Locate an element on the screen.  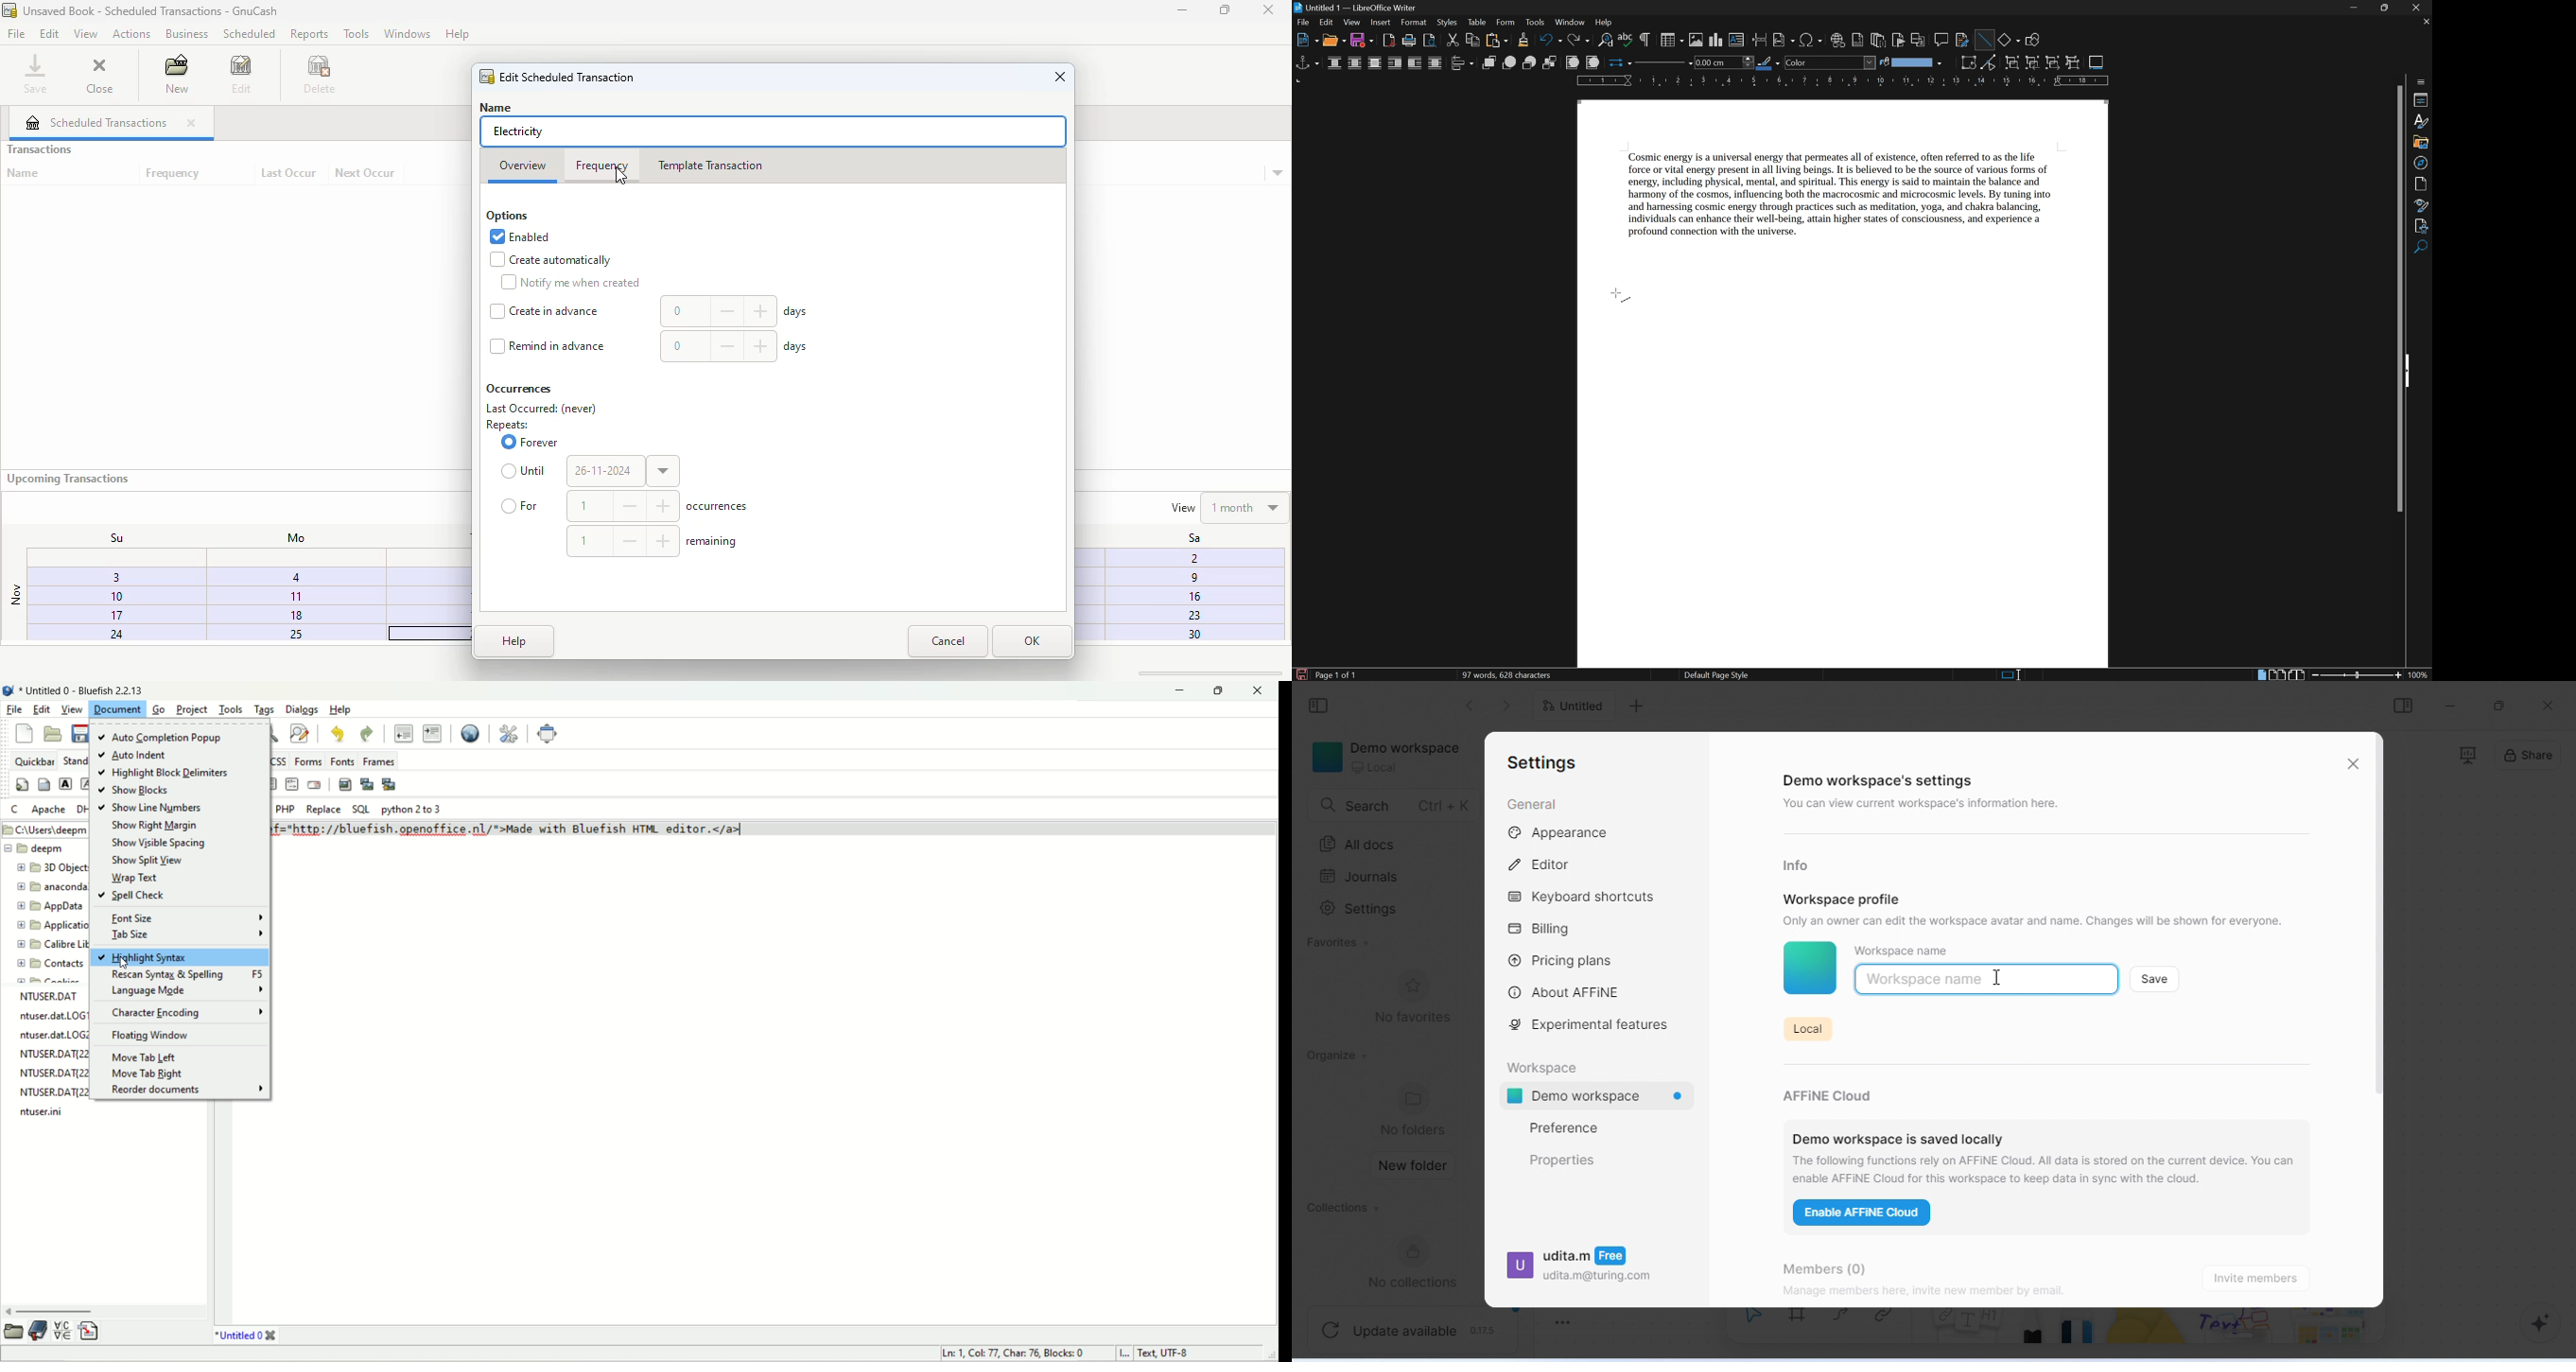
insert footnote is located at coordinates (1857, 41).